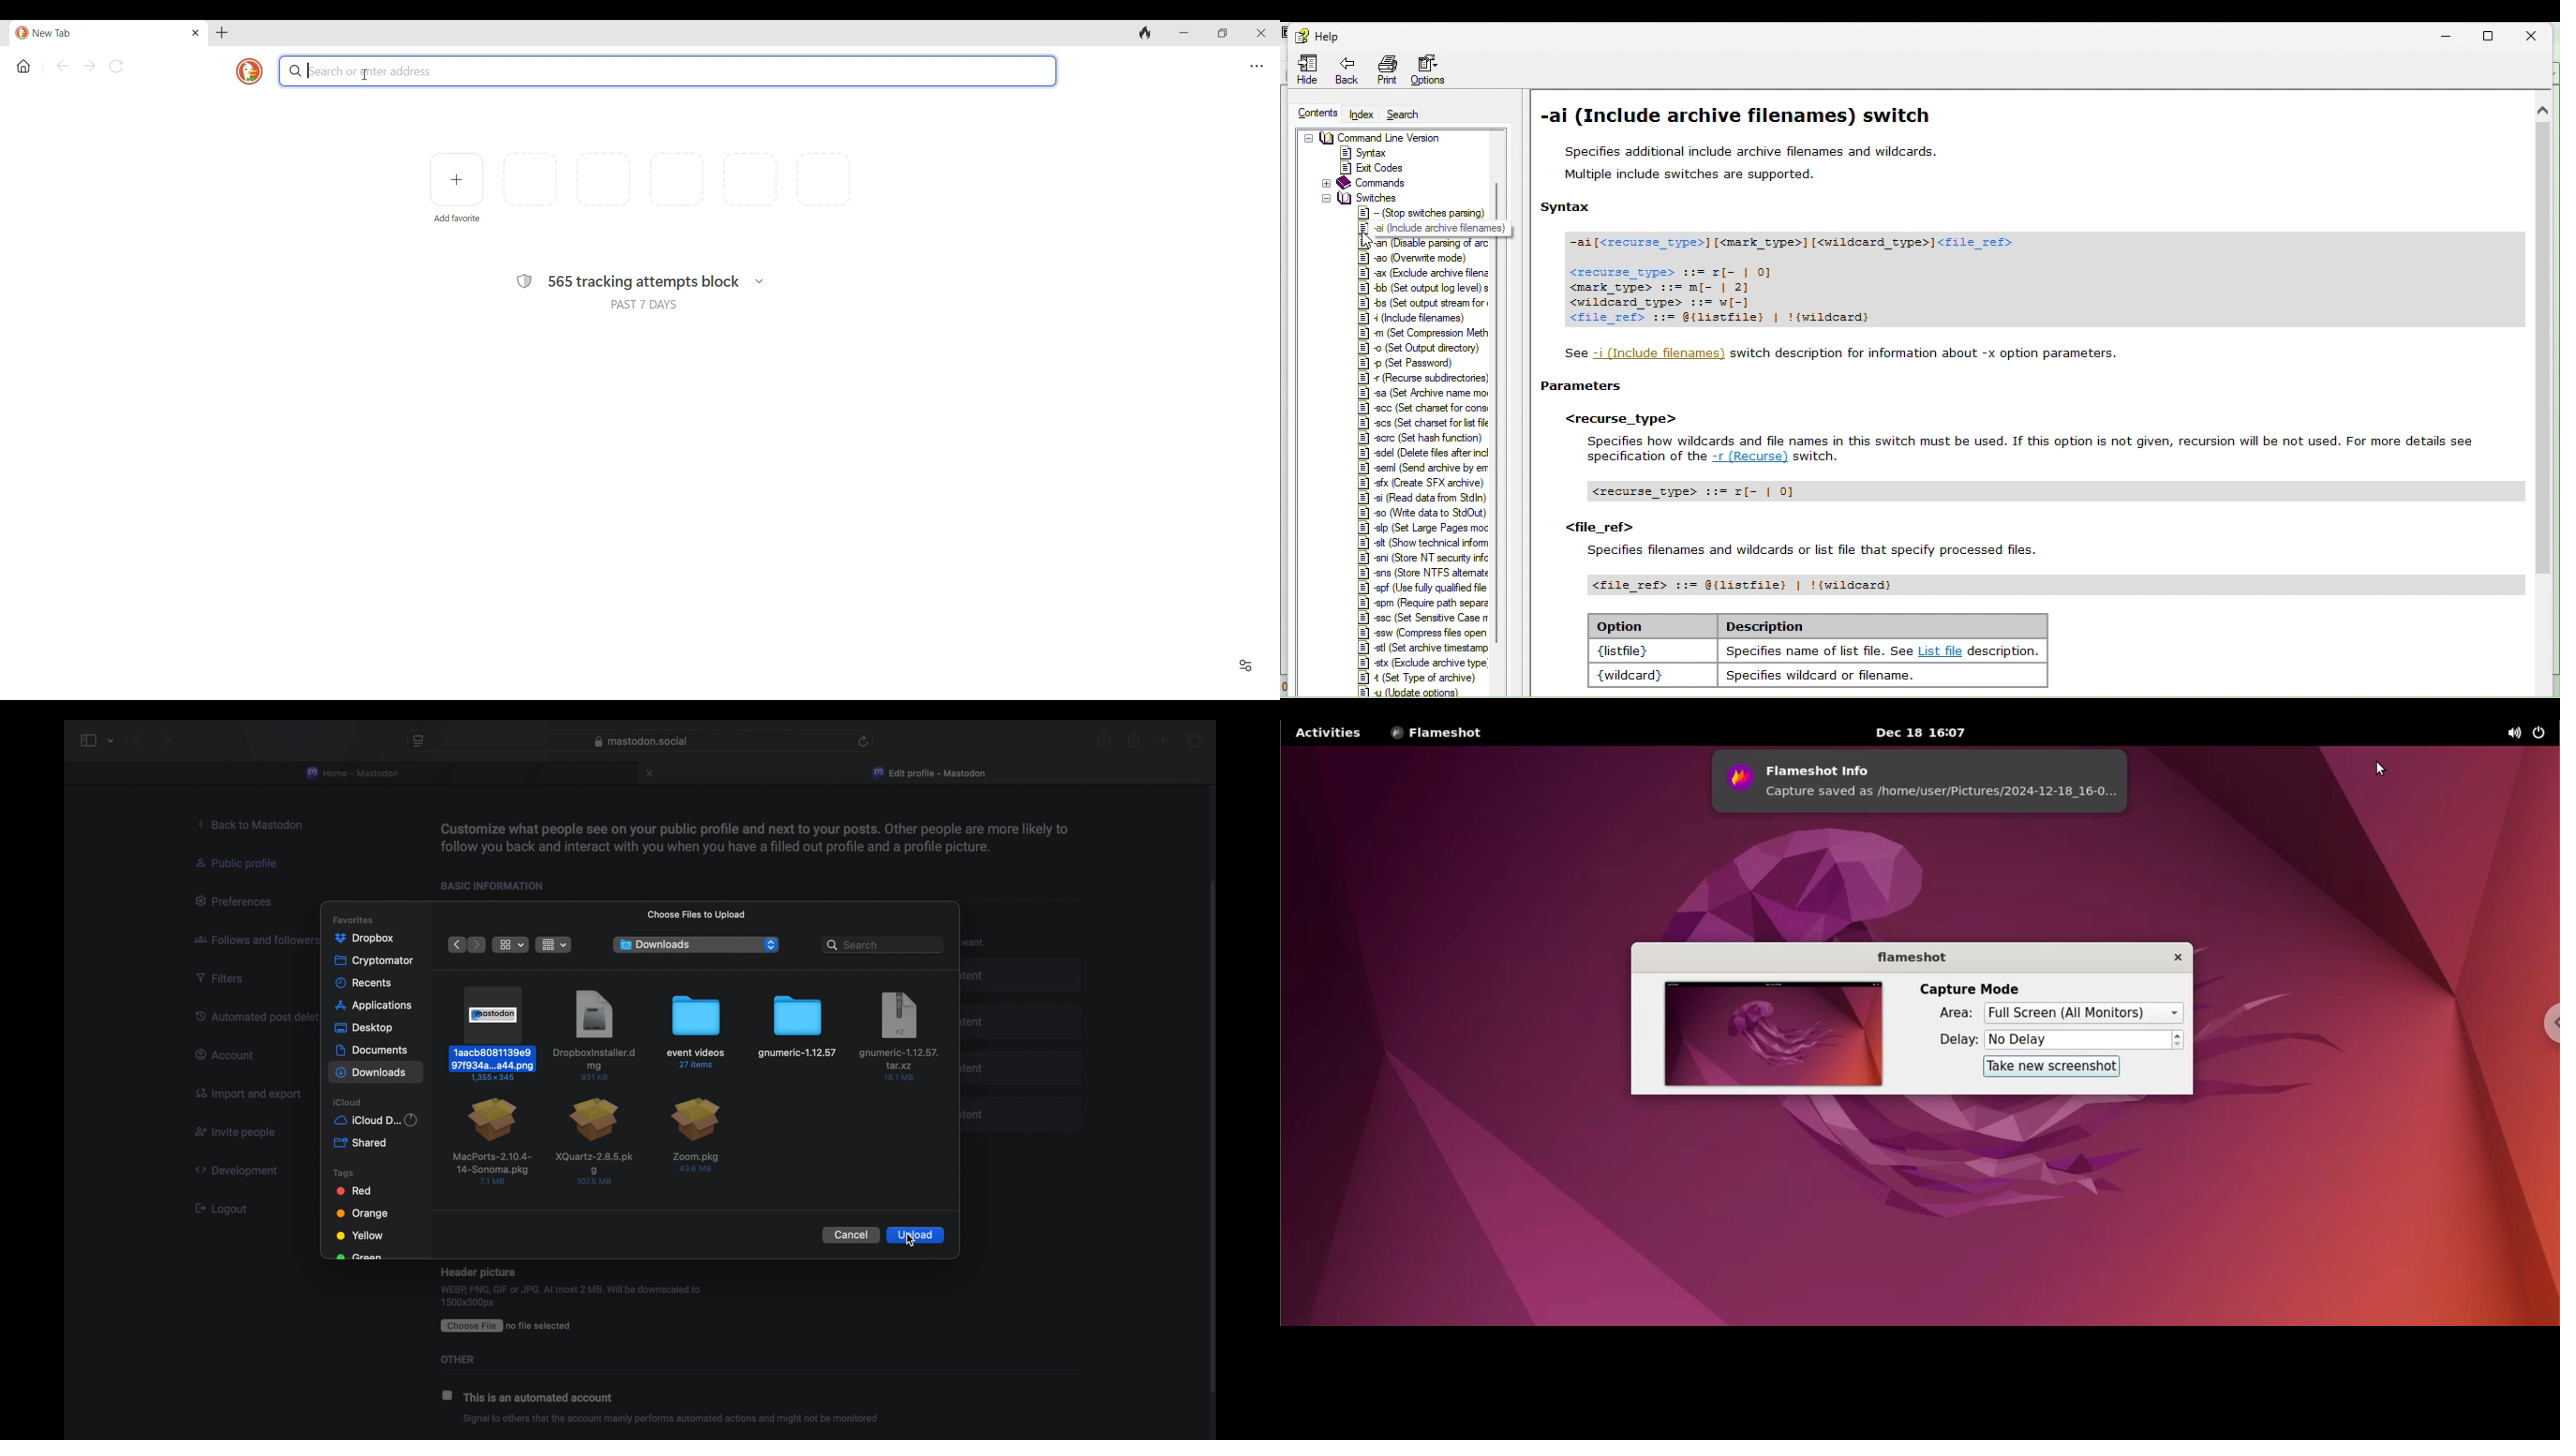  I want to click on IR] x (Exchude achive yoo, so click(1423, 662).